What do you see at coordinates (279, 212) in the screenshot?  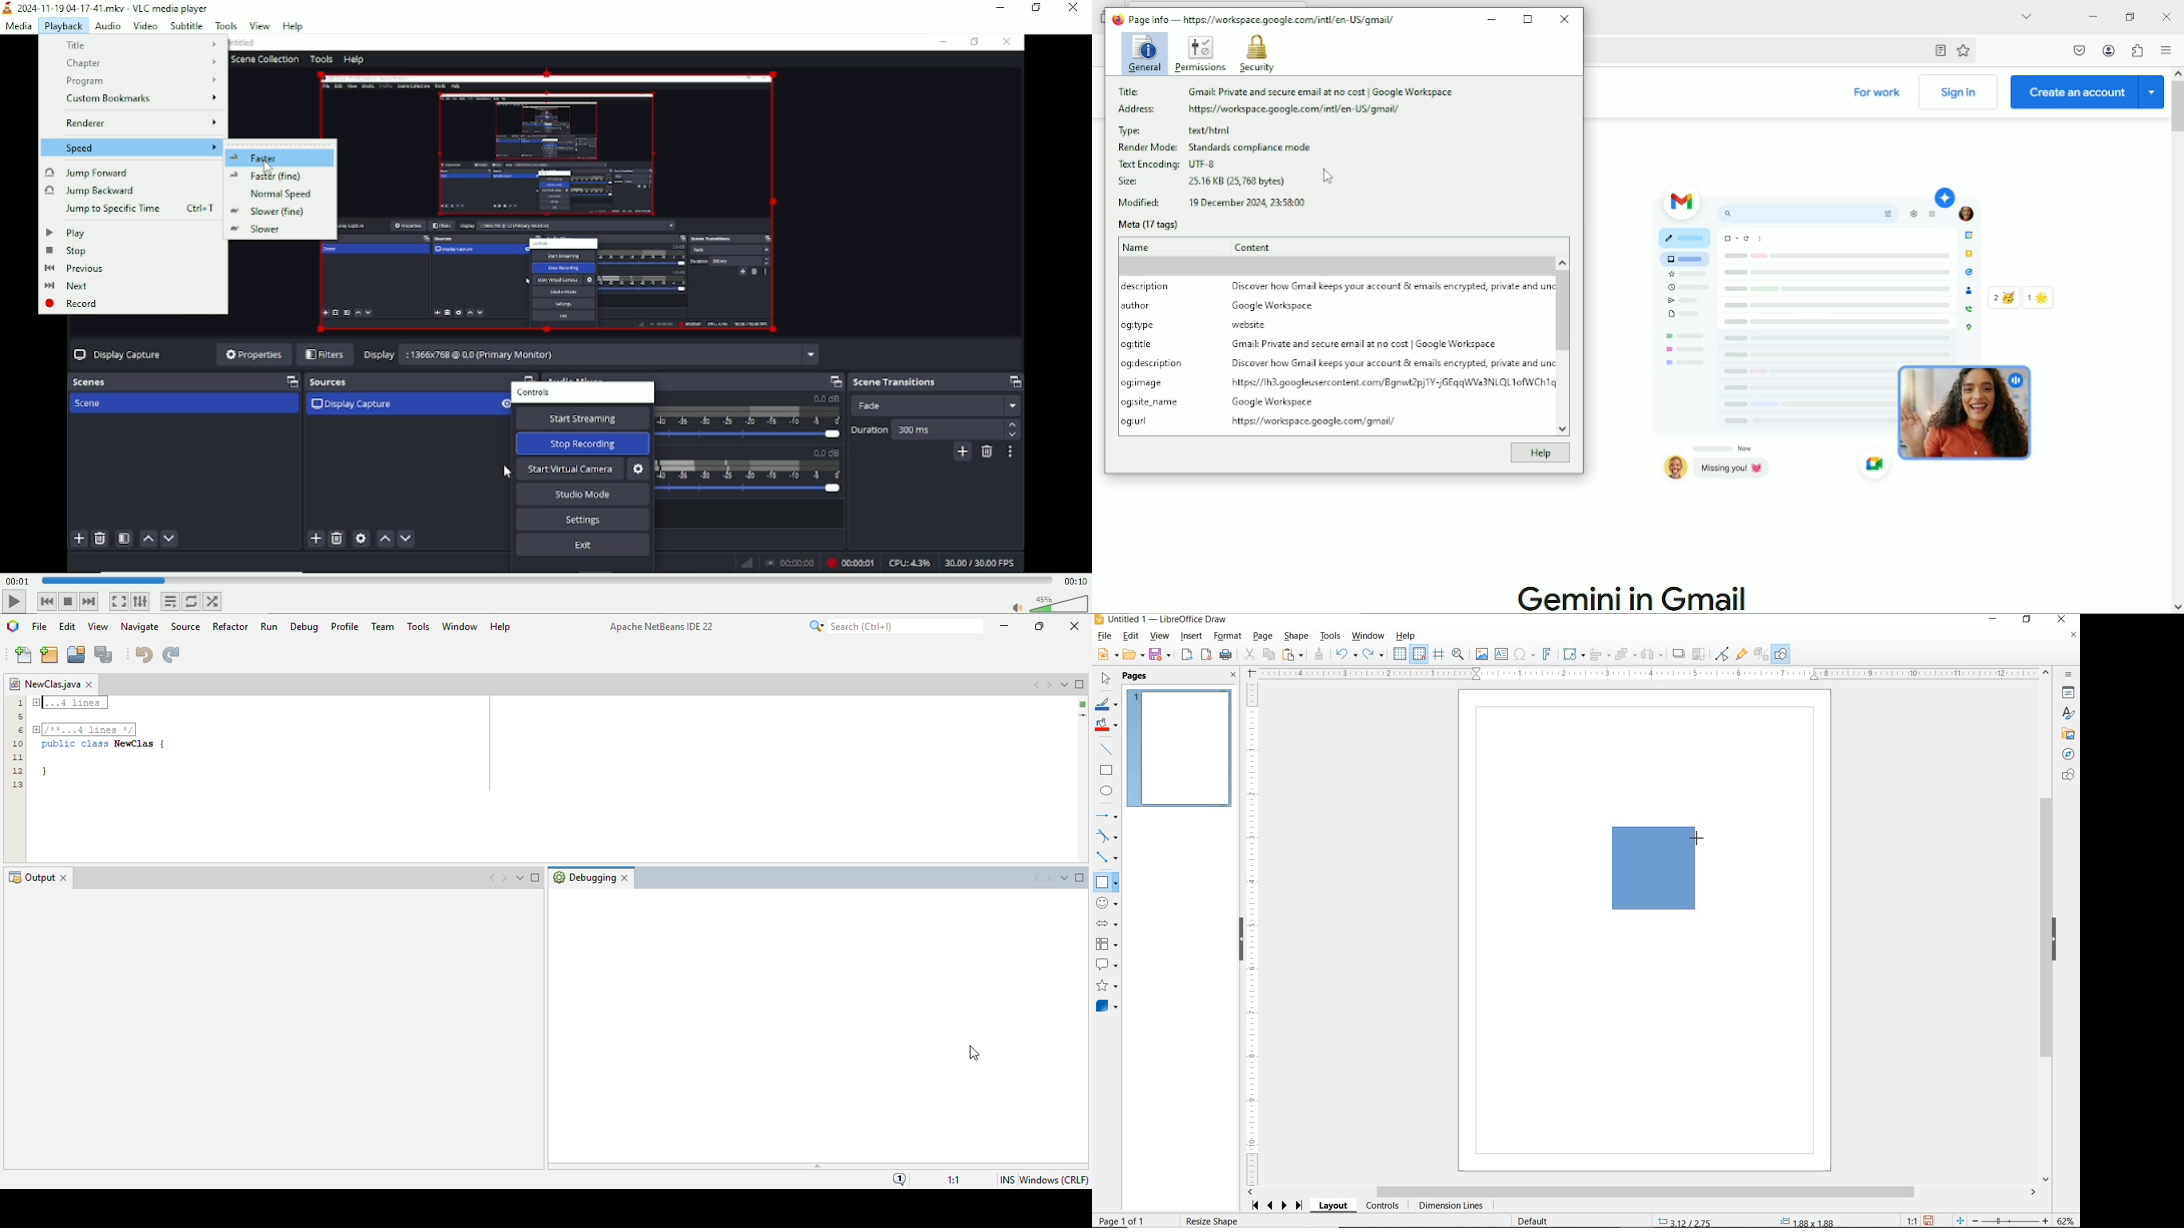 I see `slower (fine)` at bounding box center [279, 212].